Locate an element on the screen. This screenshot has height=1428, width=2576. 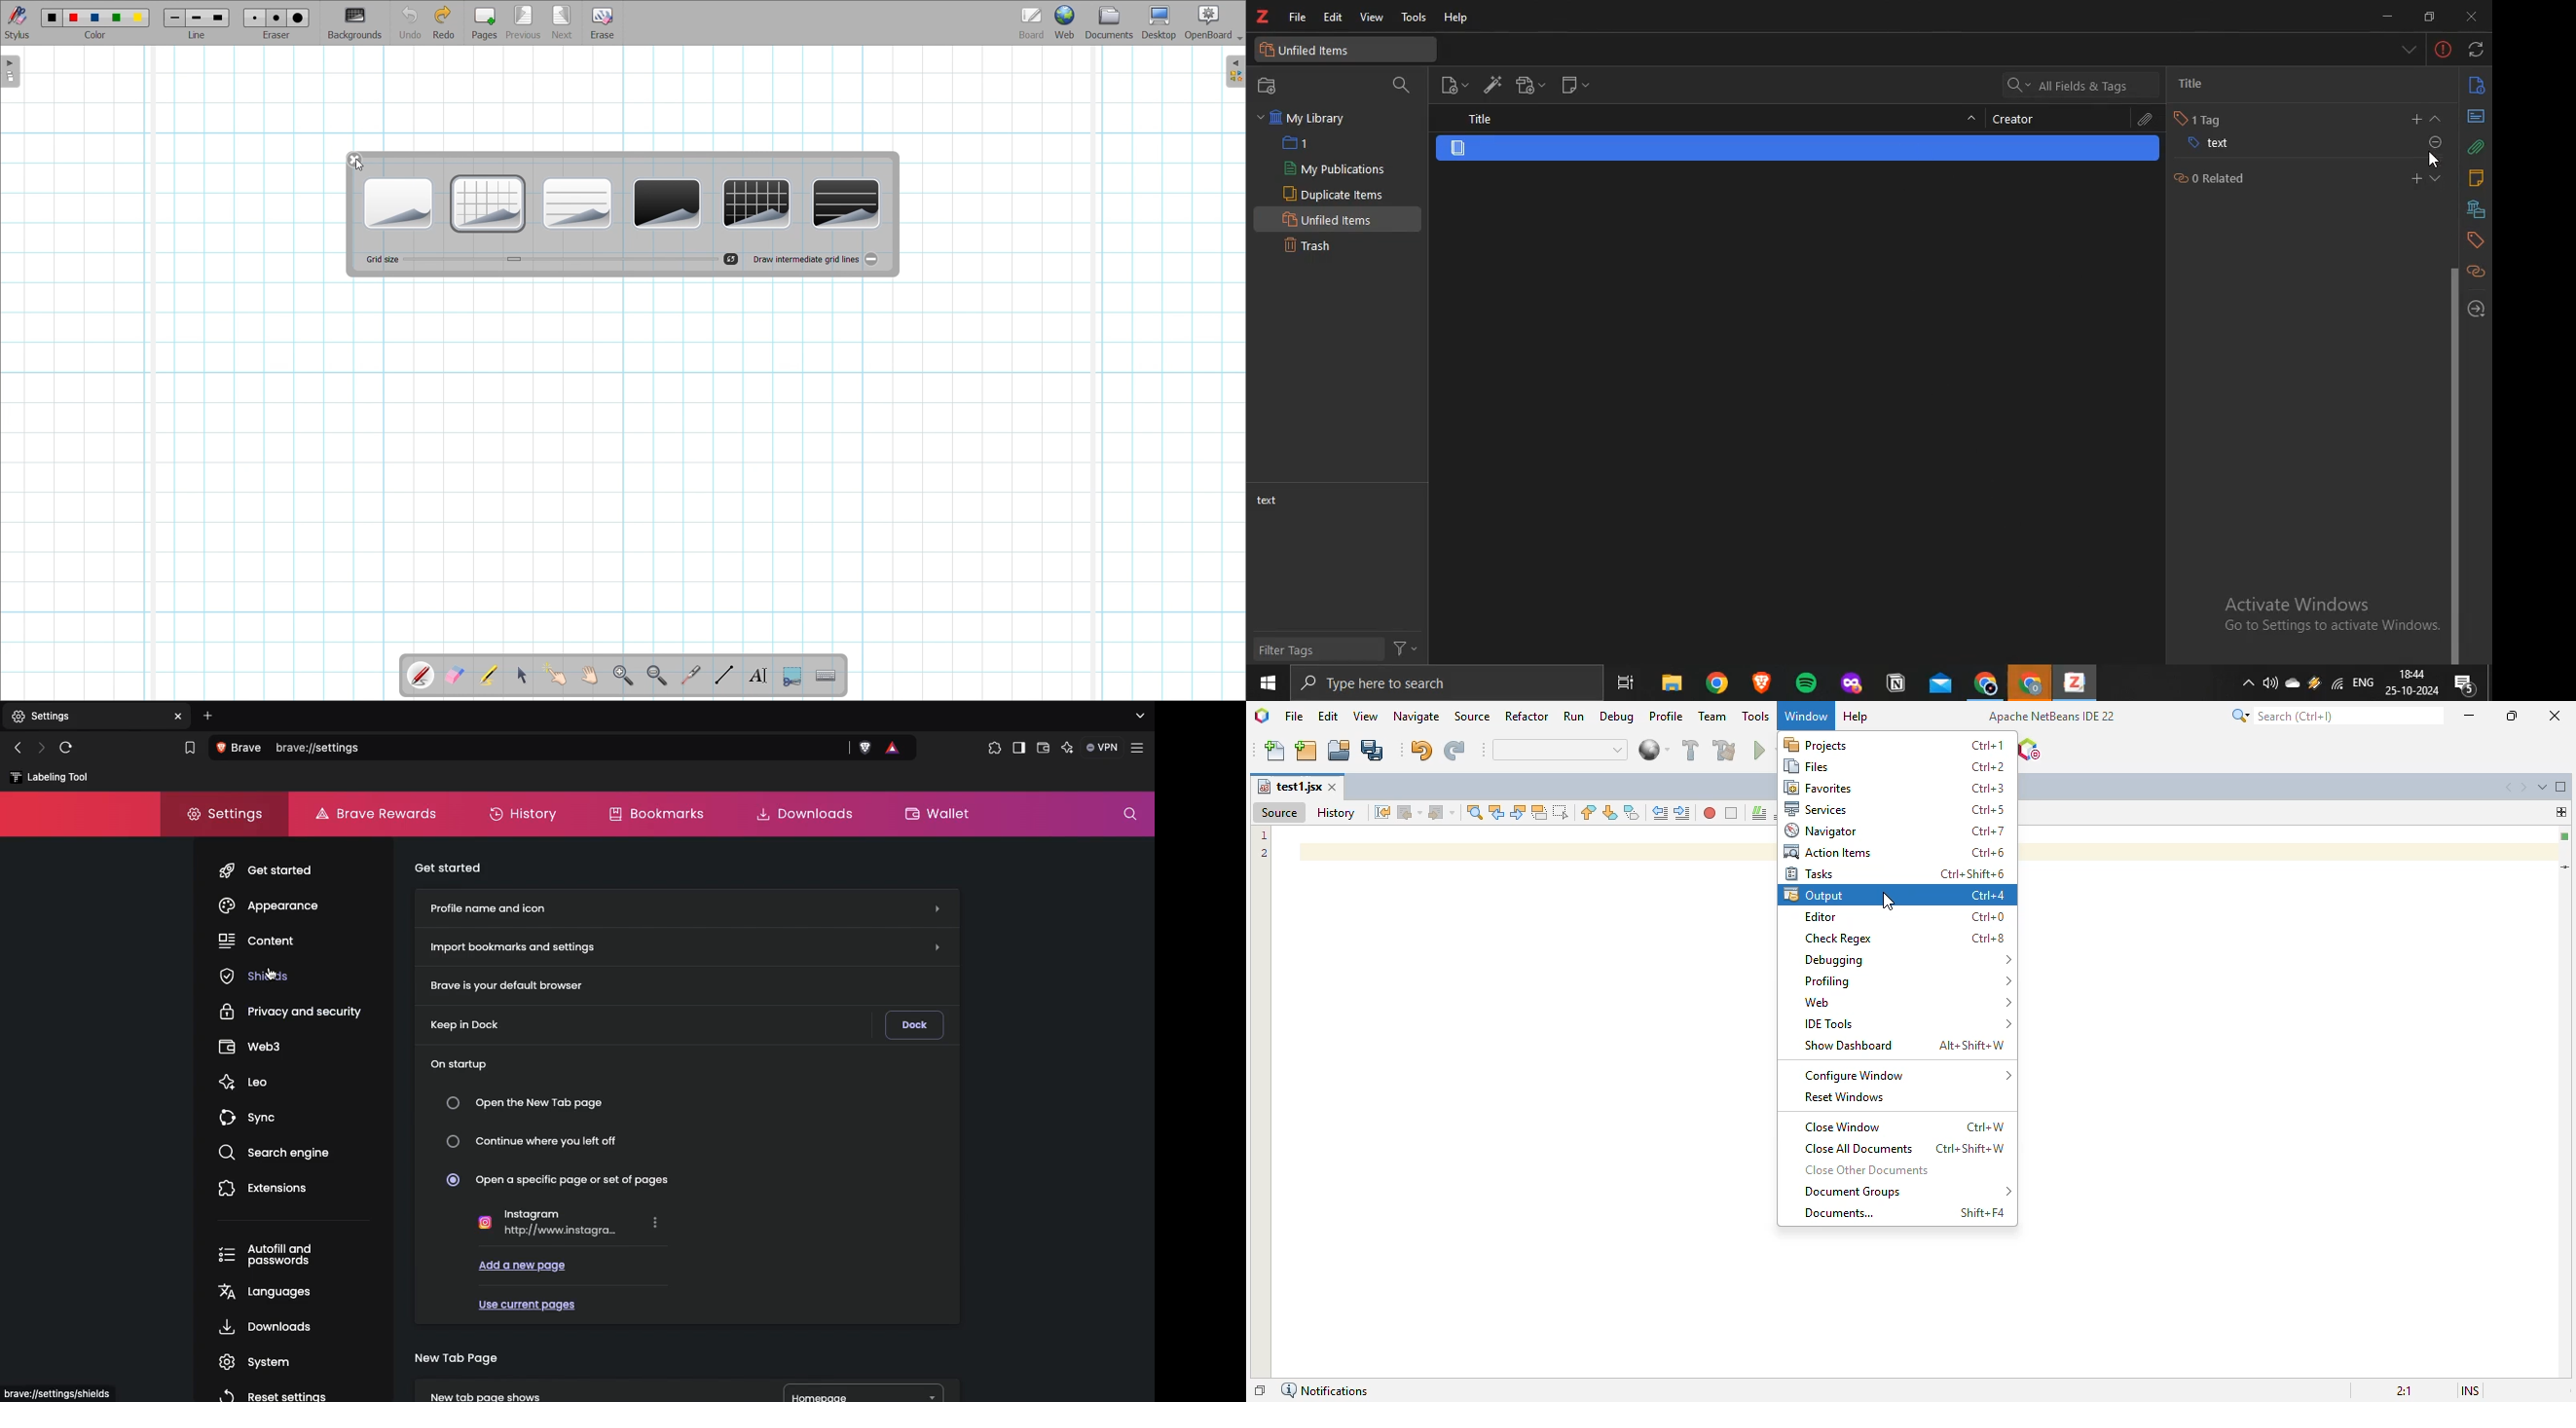
Apache NetBeans IDE 22 is located at coordinates (2050, 716).